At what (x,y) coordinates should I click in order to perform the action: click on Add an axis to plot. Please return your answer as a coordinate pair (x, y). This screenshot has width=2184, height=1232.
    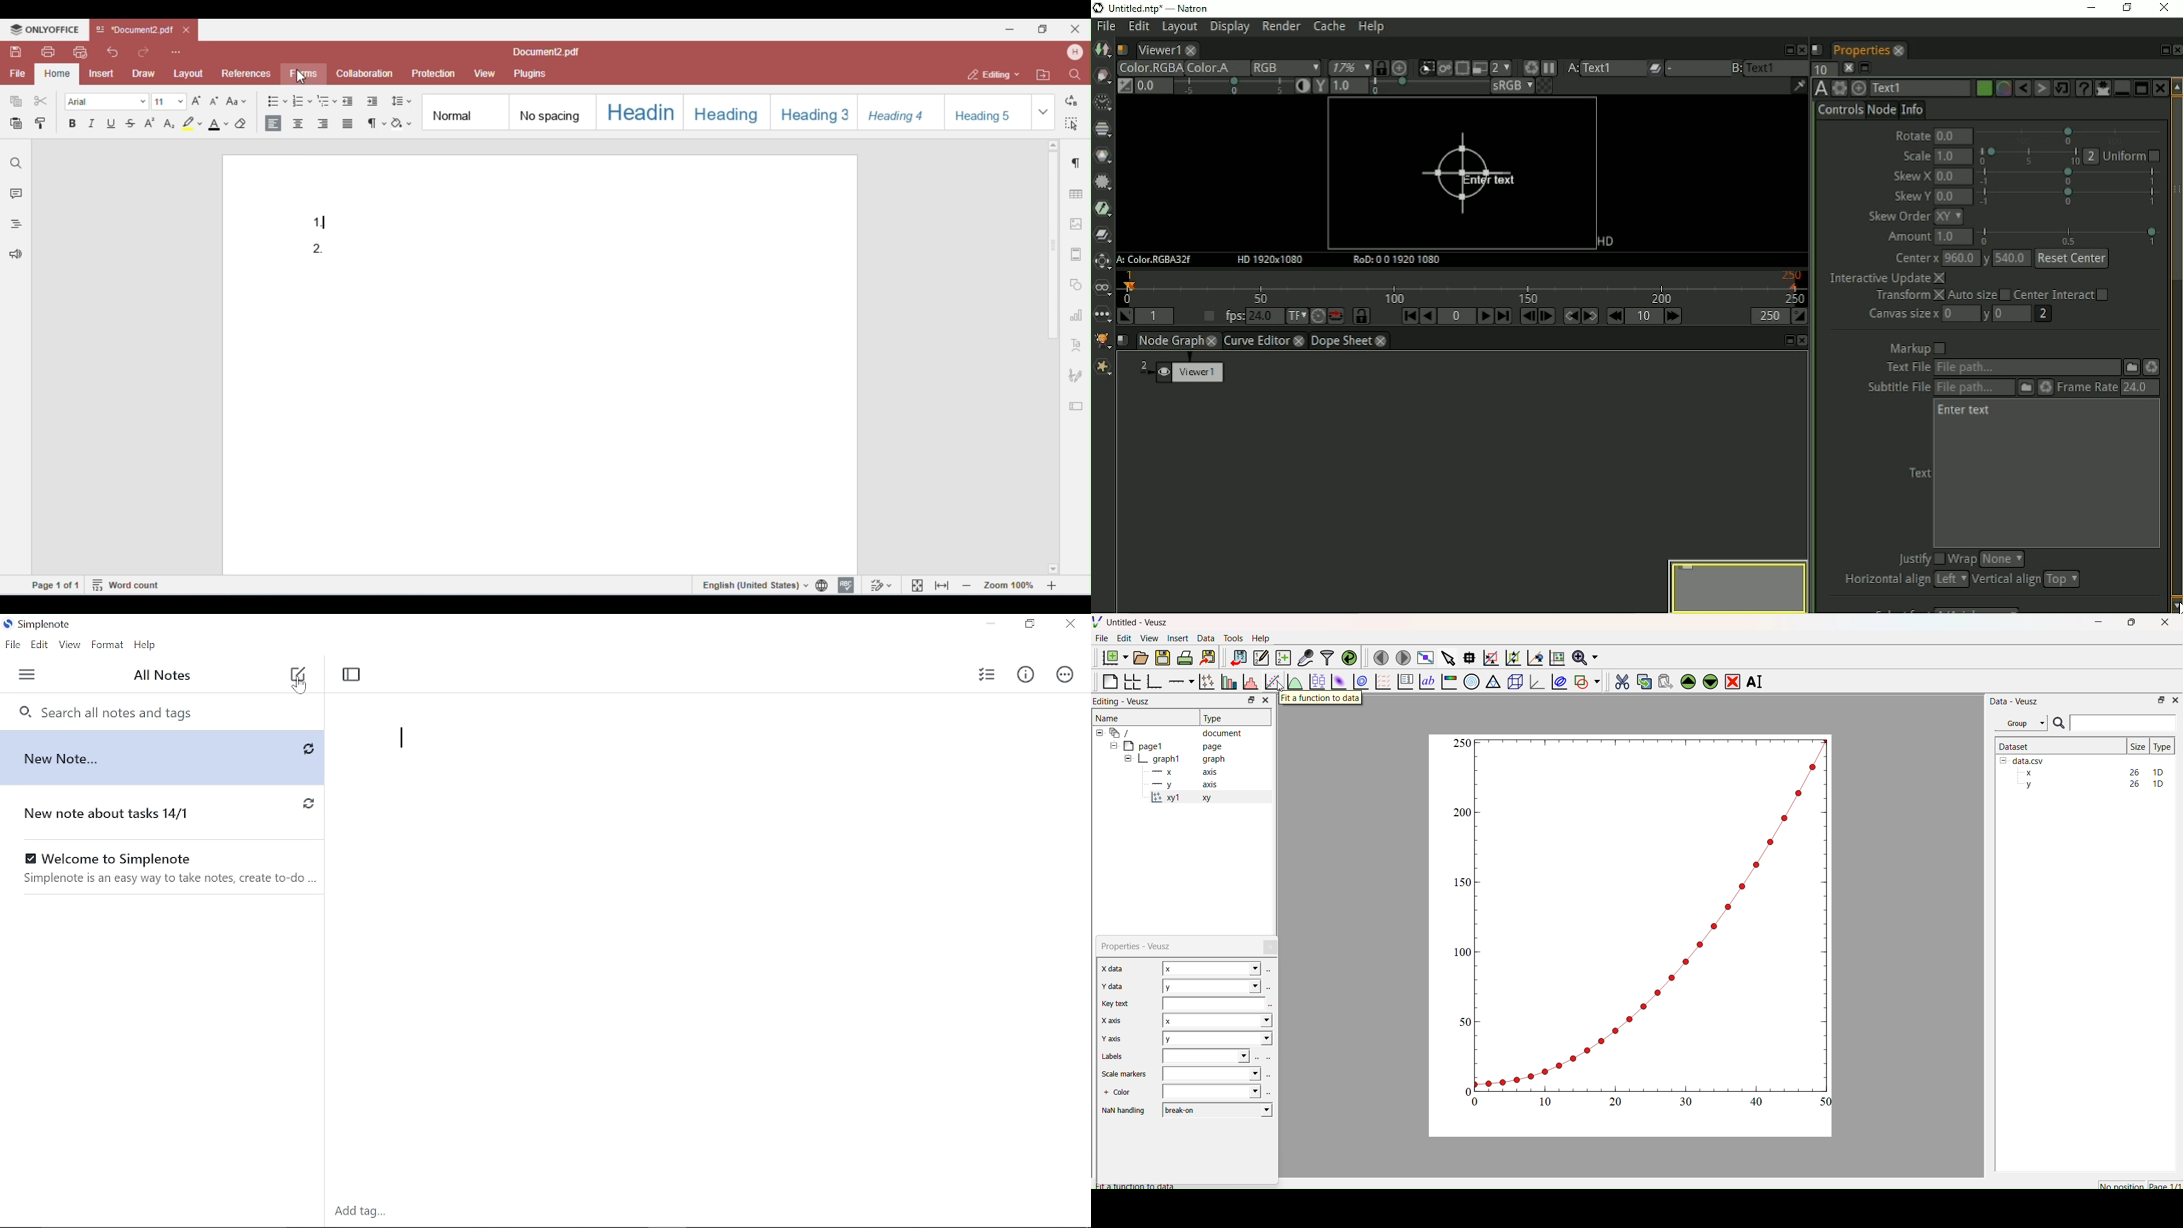
    Looking at the image, I should click on (1178, 681).